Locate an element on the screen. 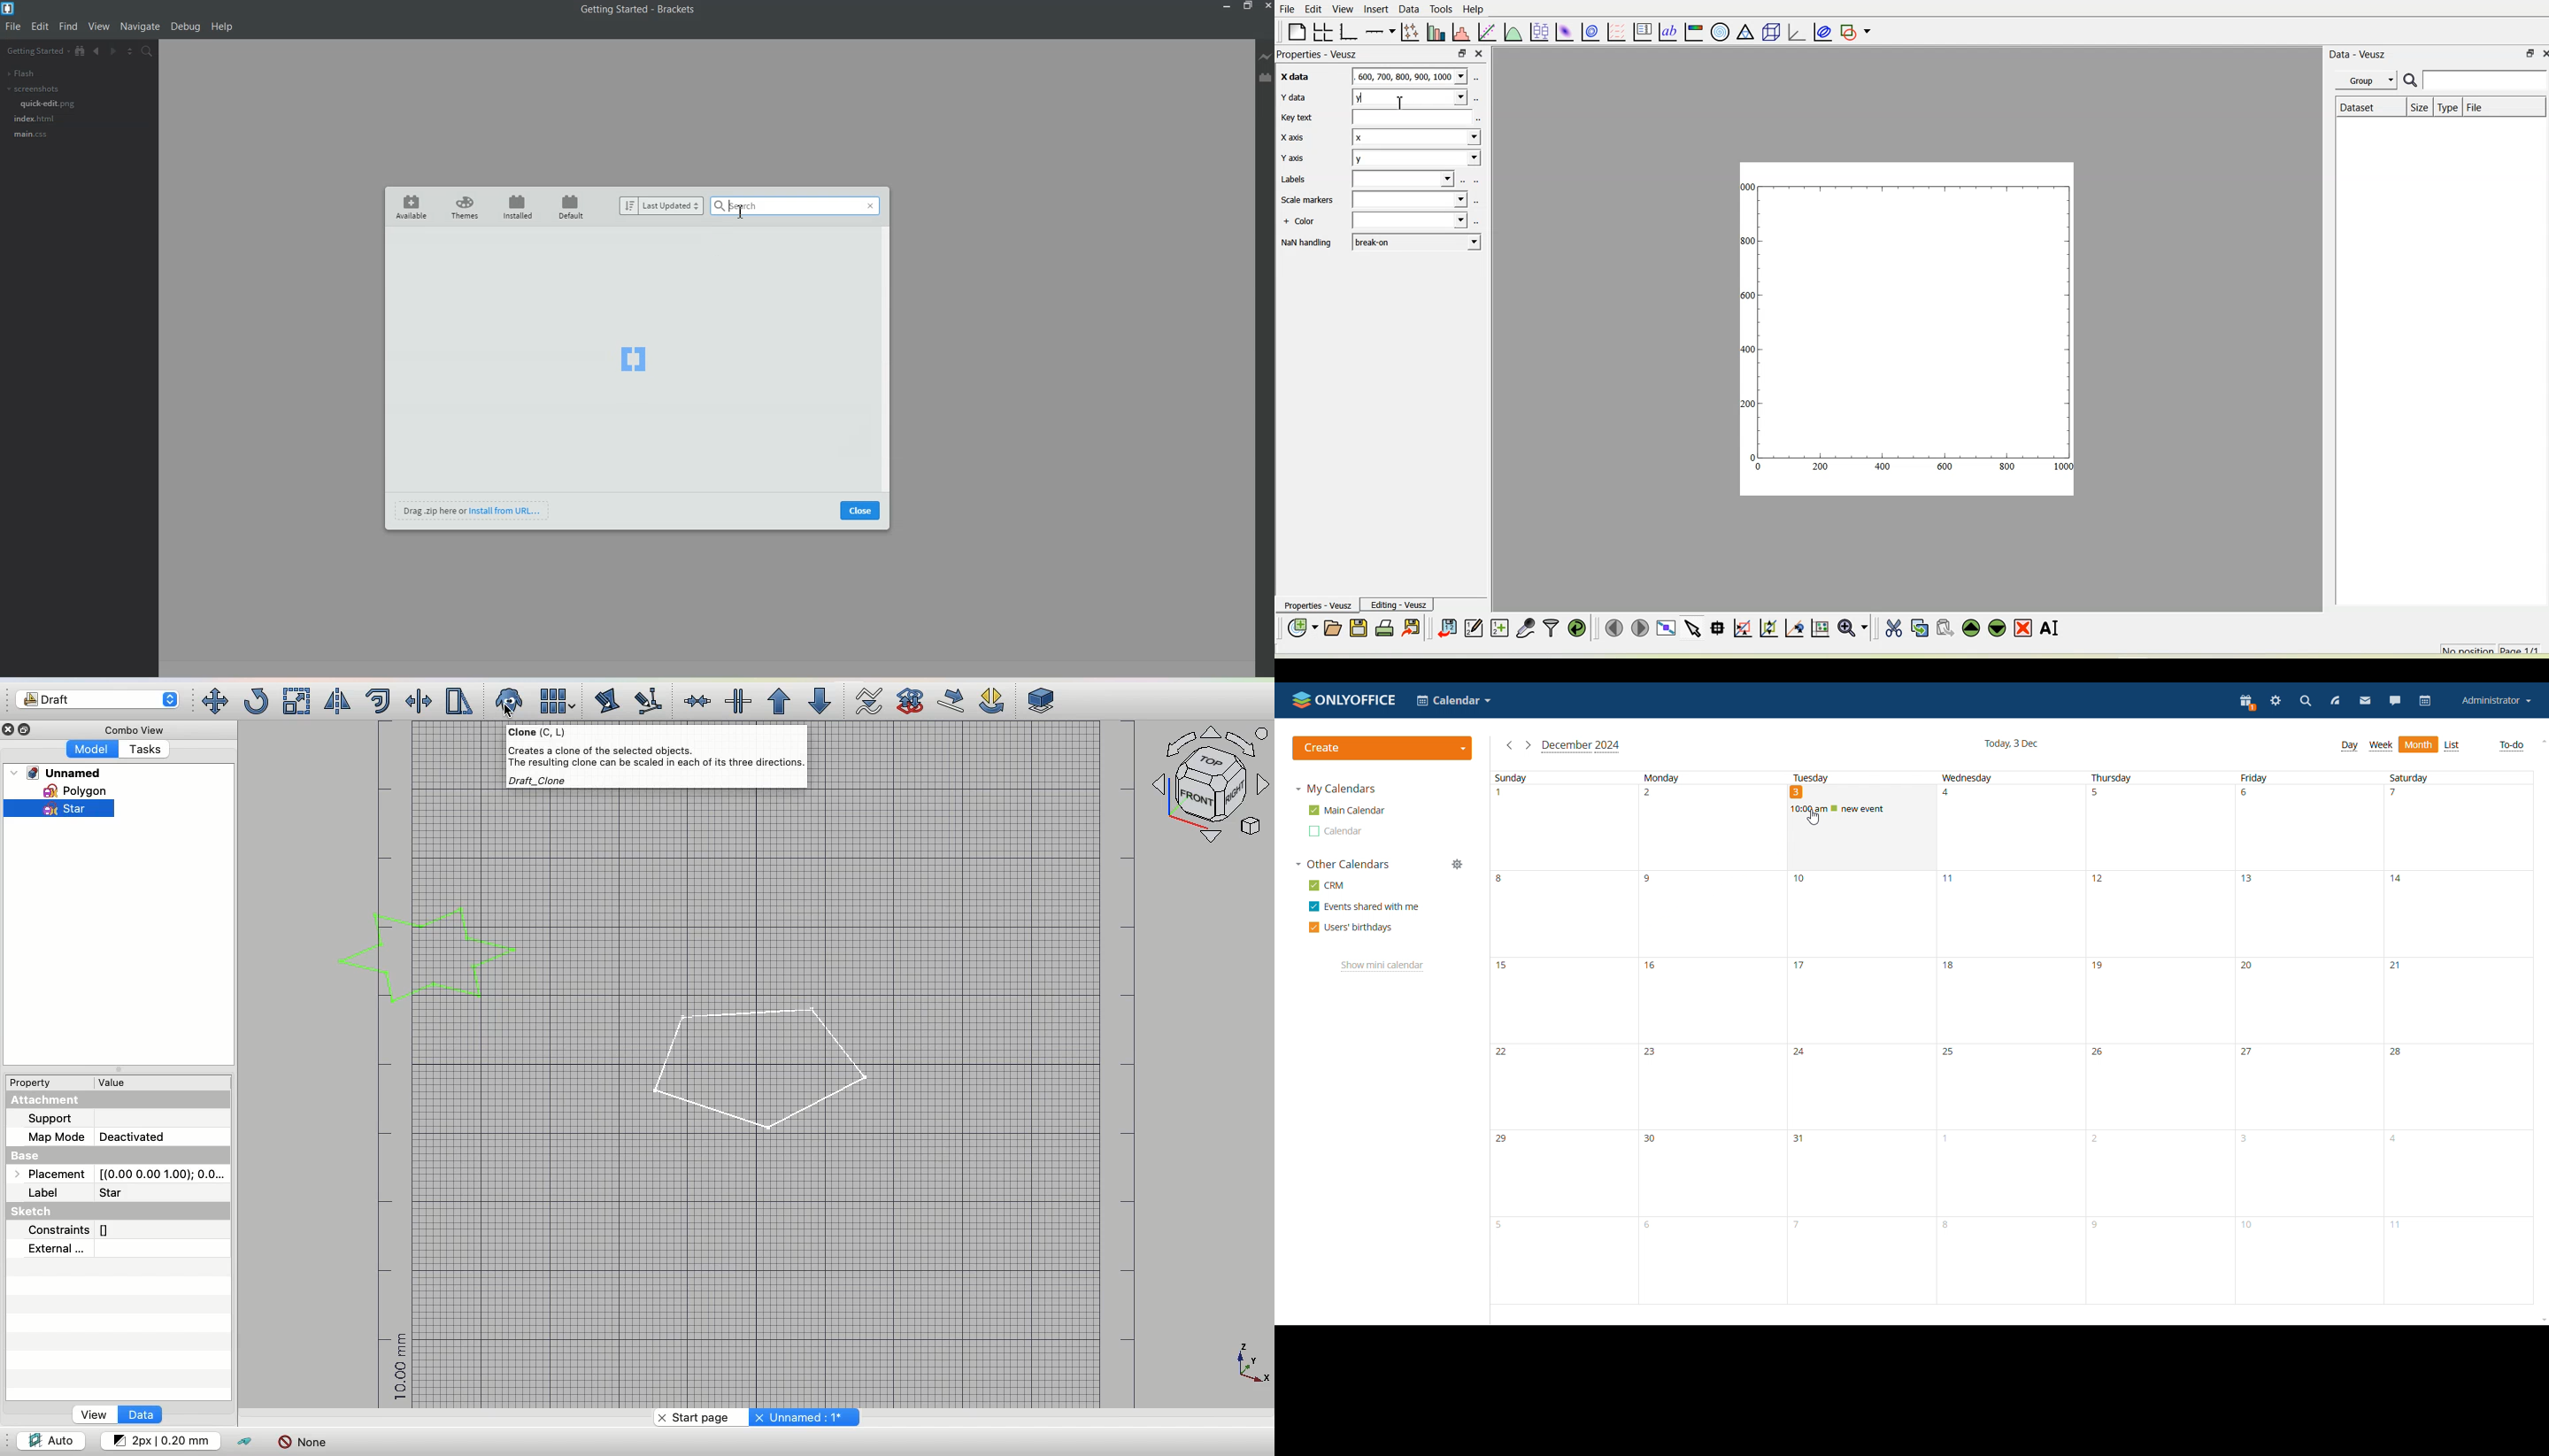 This screenshot has height=1456, width=2576. View is located at coordinates (95, 1414).